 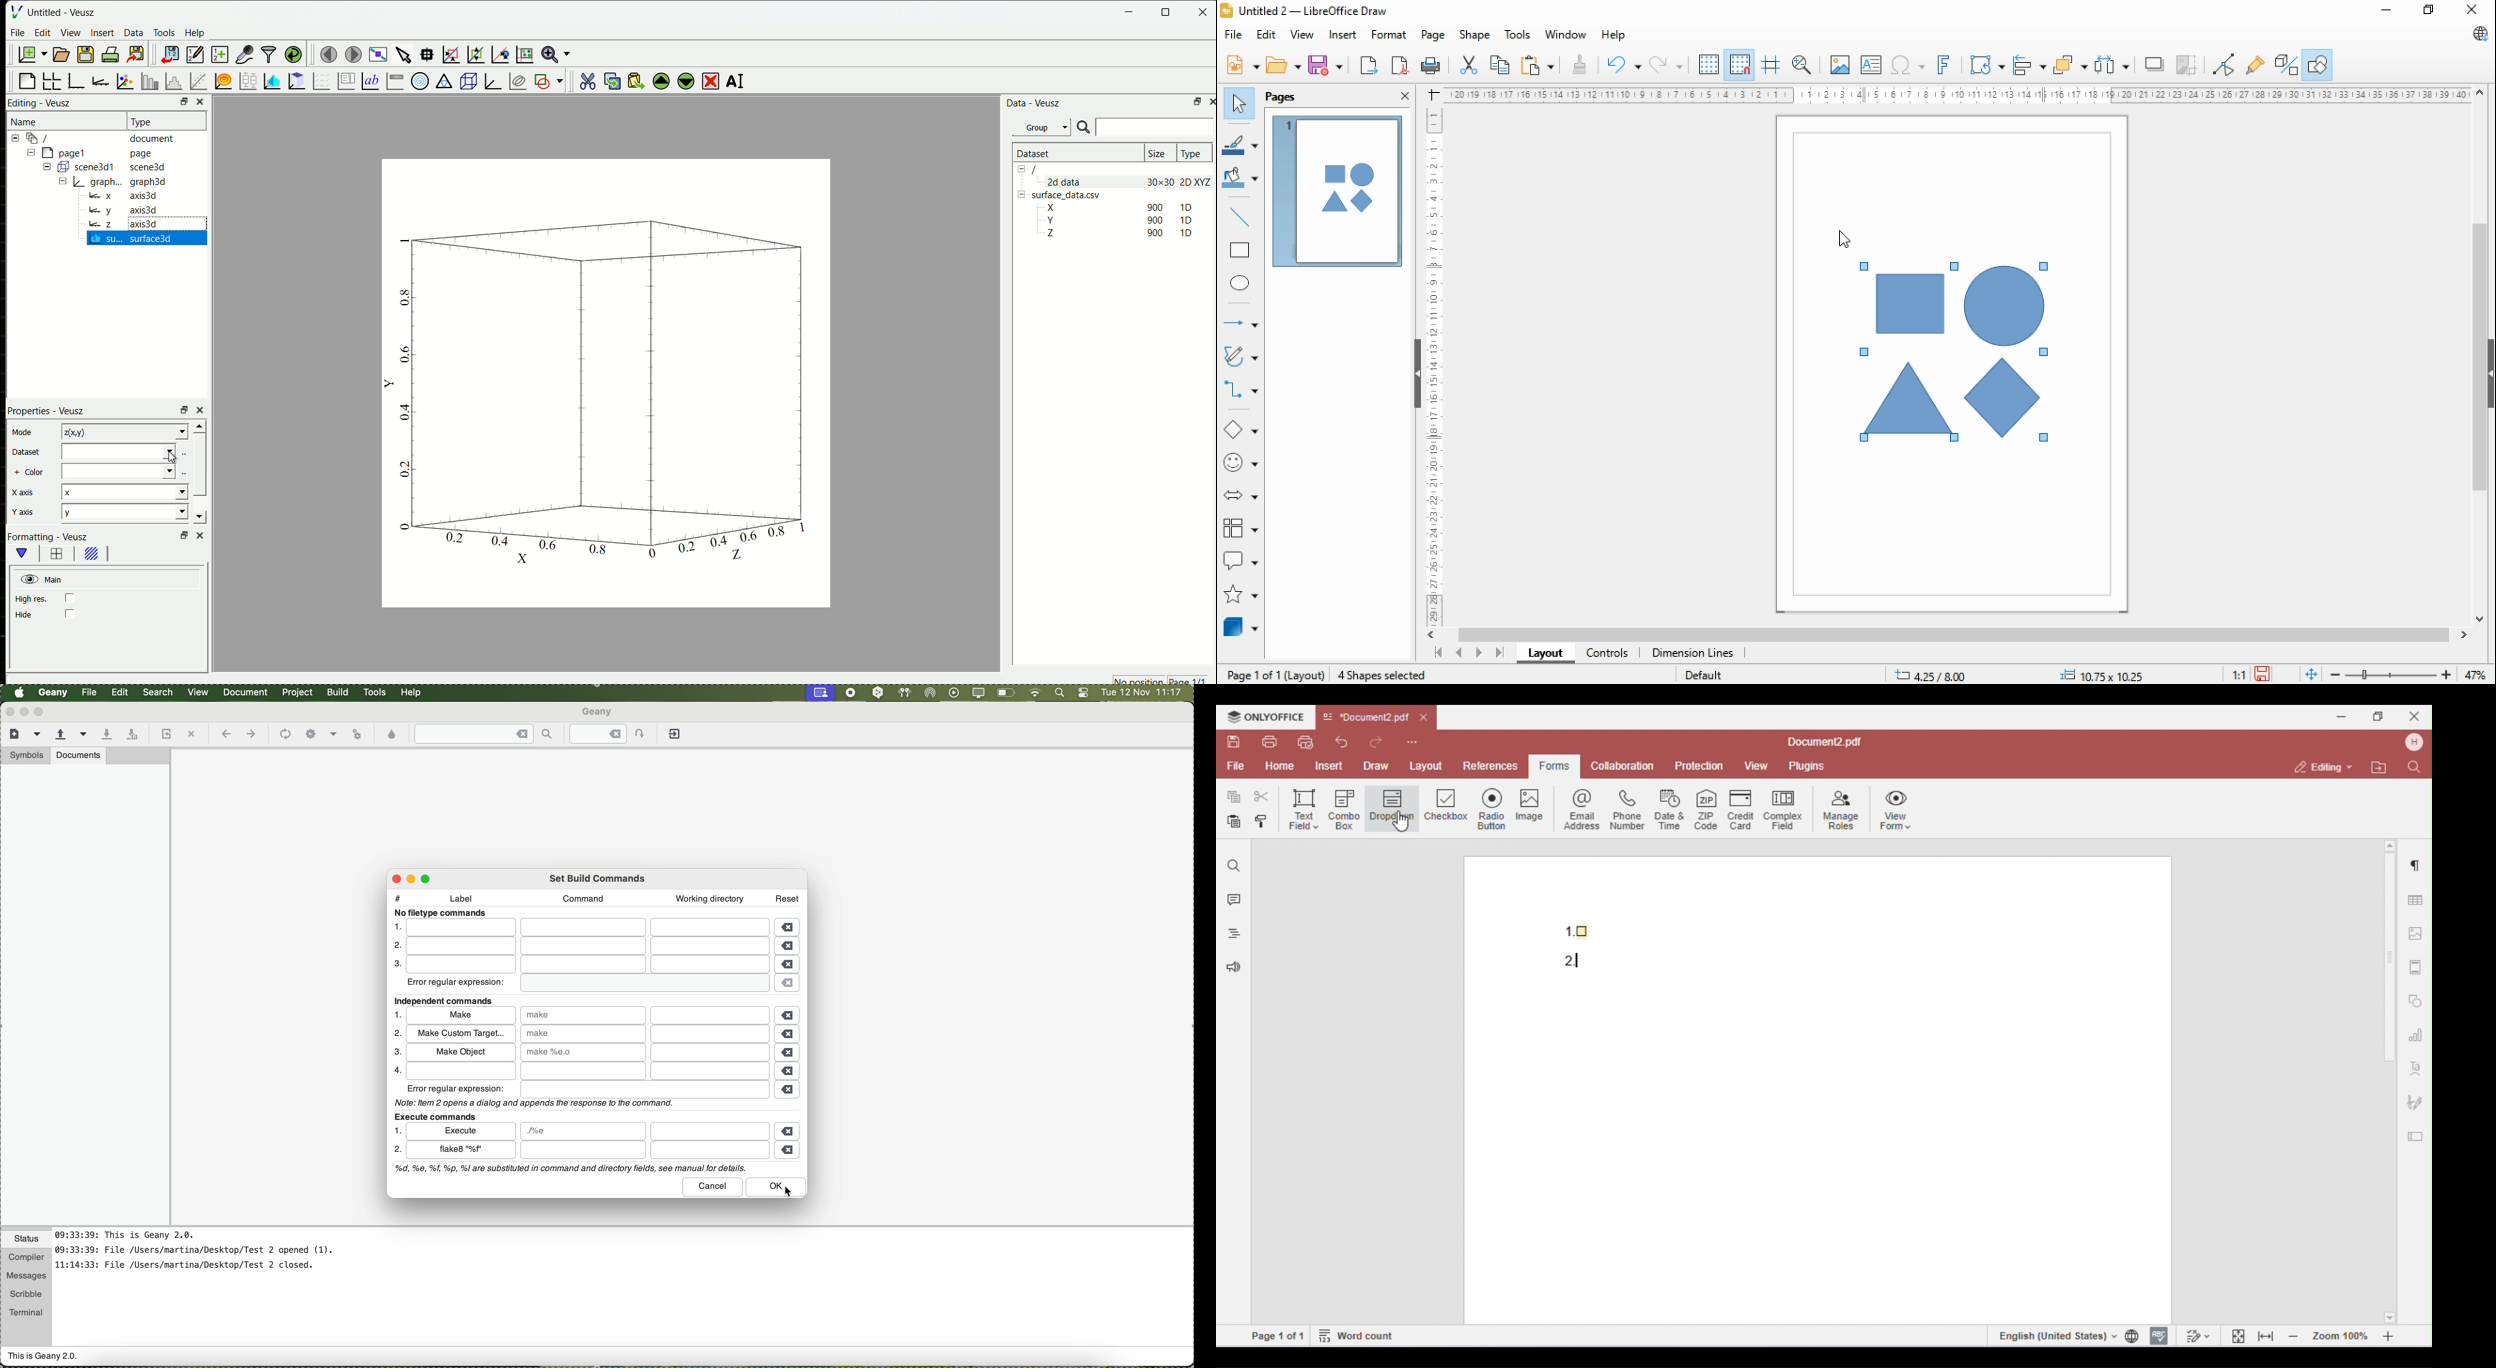 I want to click on print, so click(x=1431, y=66).